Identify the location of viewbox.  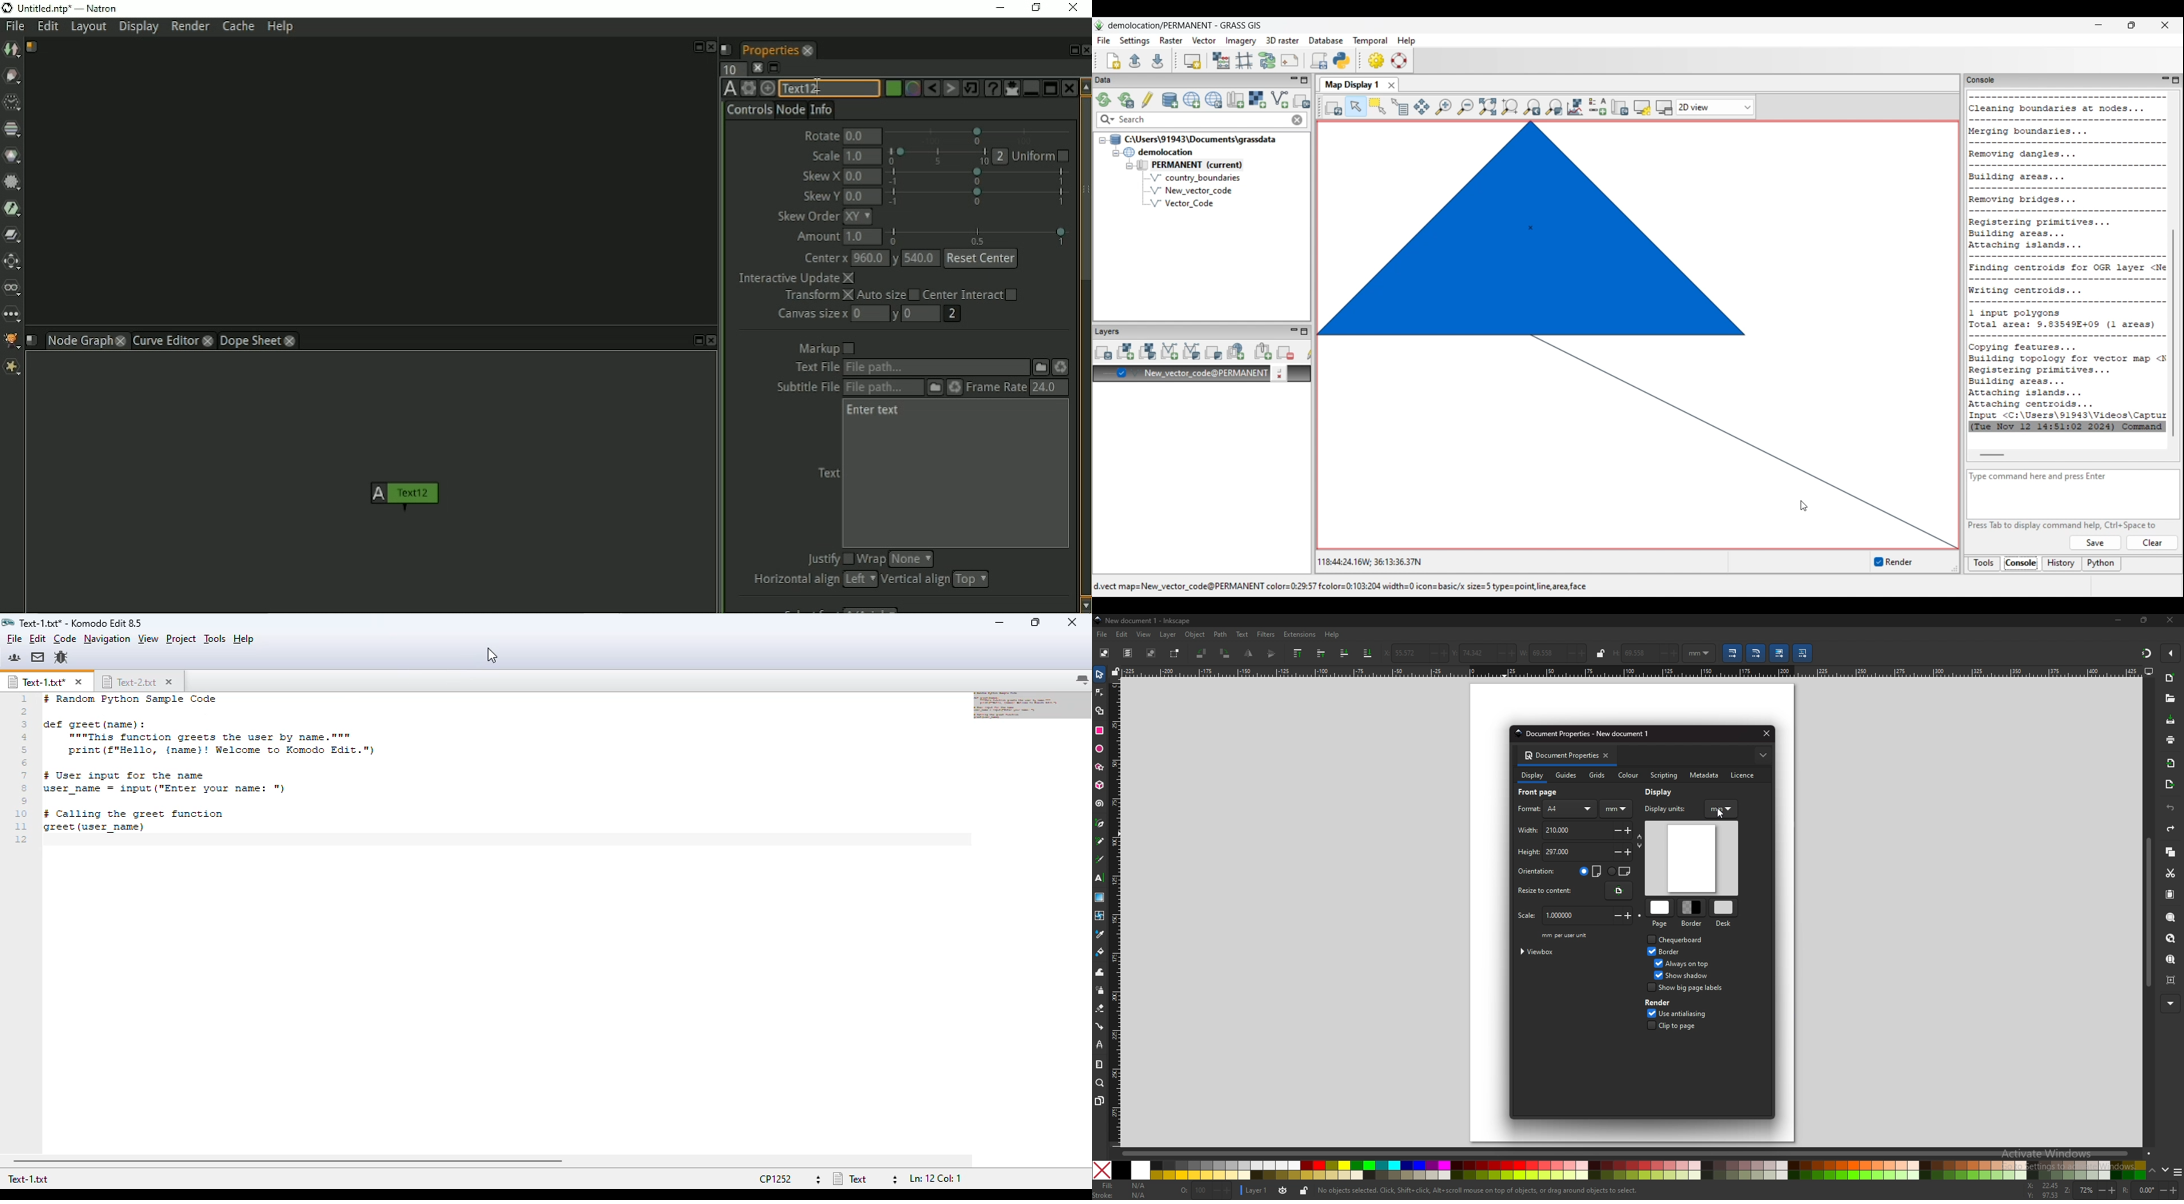
(1541, 951).